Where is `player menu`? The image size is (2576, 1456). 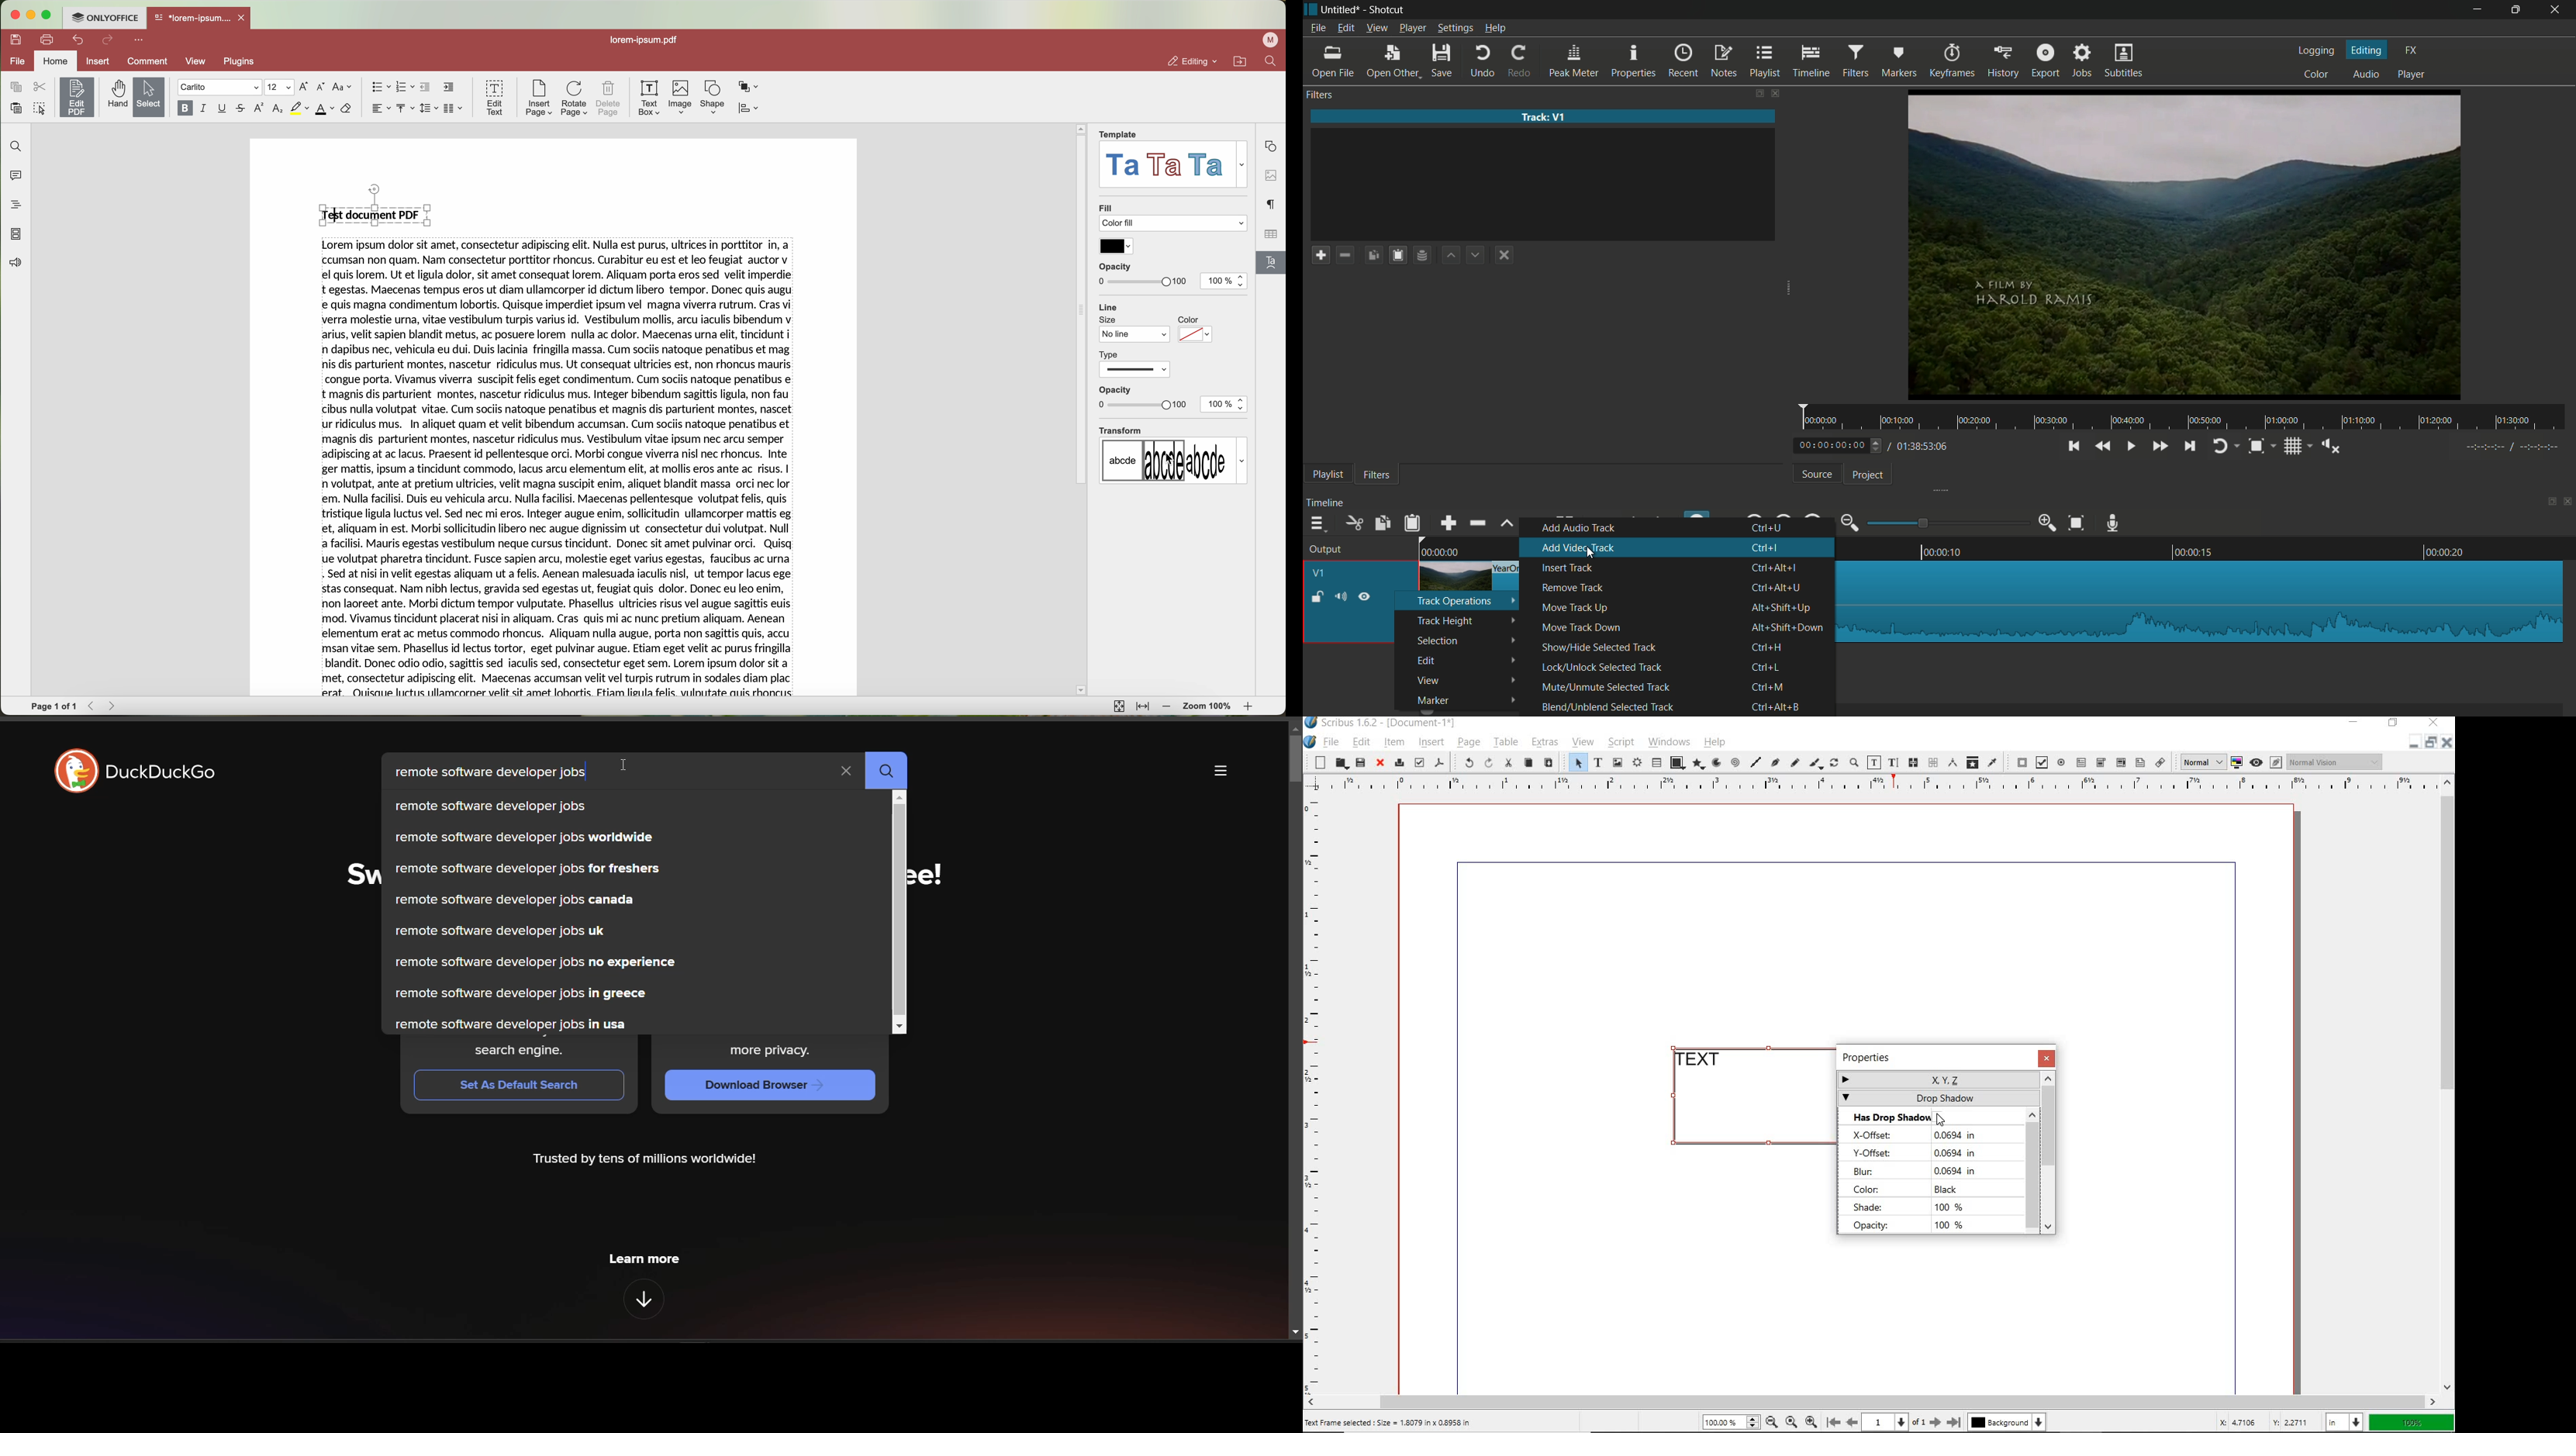
player menu is located at coordinates (1413, 28).